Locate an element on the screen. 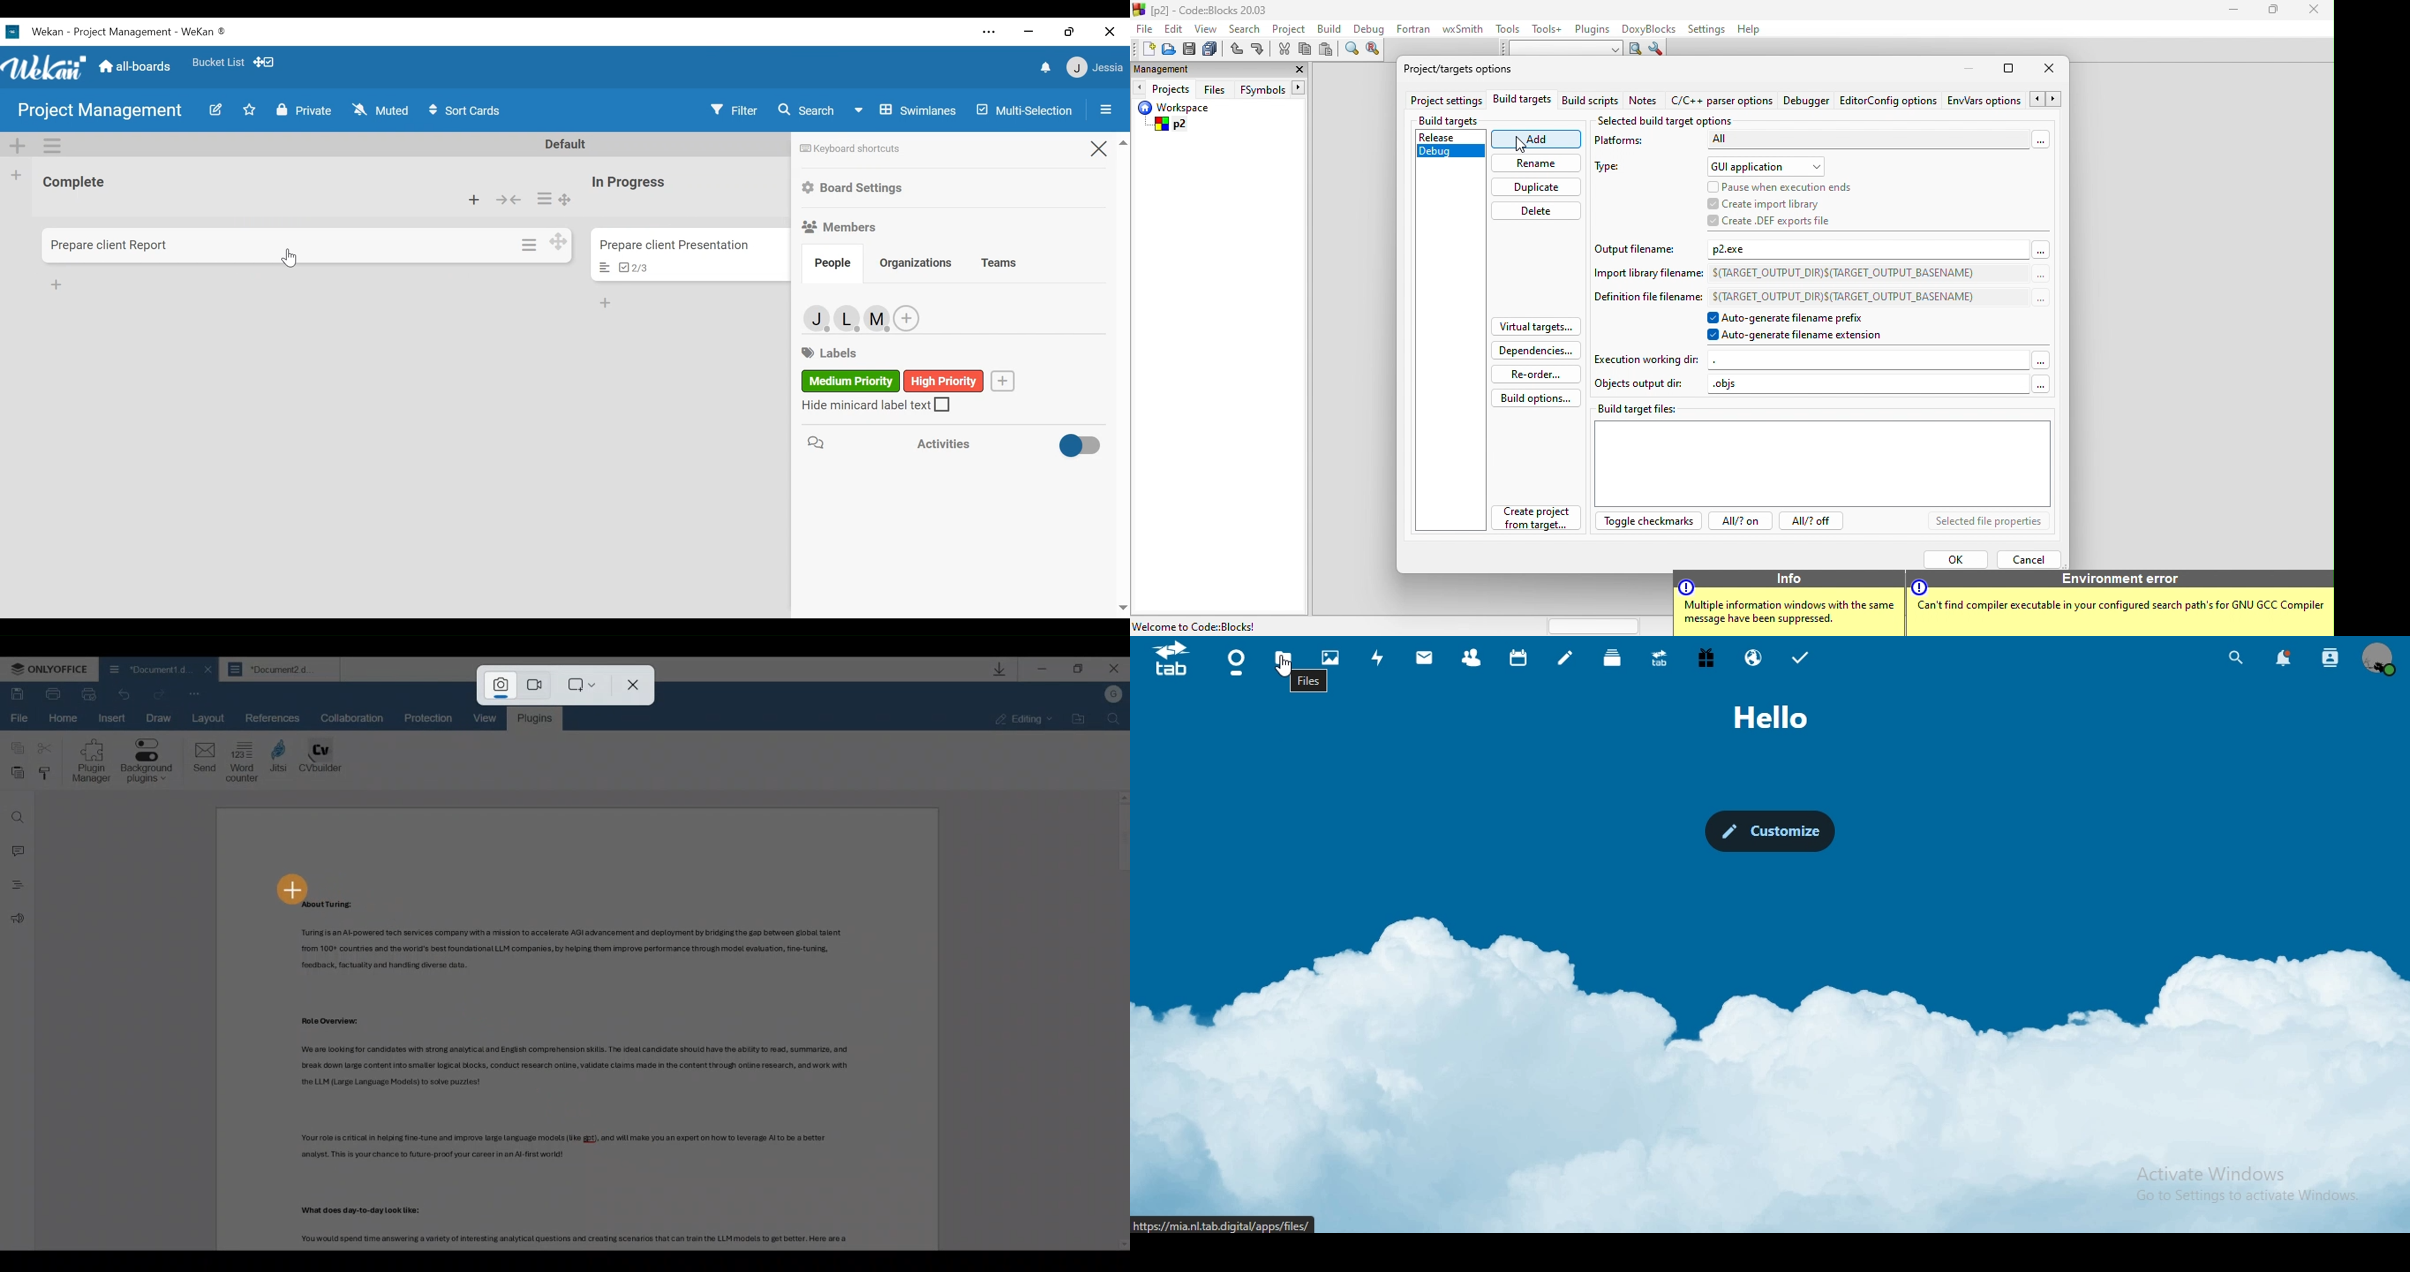  Close is located at coordinates (1112, 31).